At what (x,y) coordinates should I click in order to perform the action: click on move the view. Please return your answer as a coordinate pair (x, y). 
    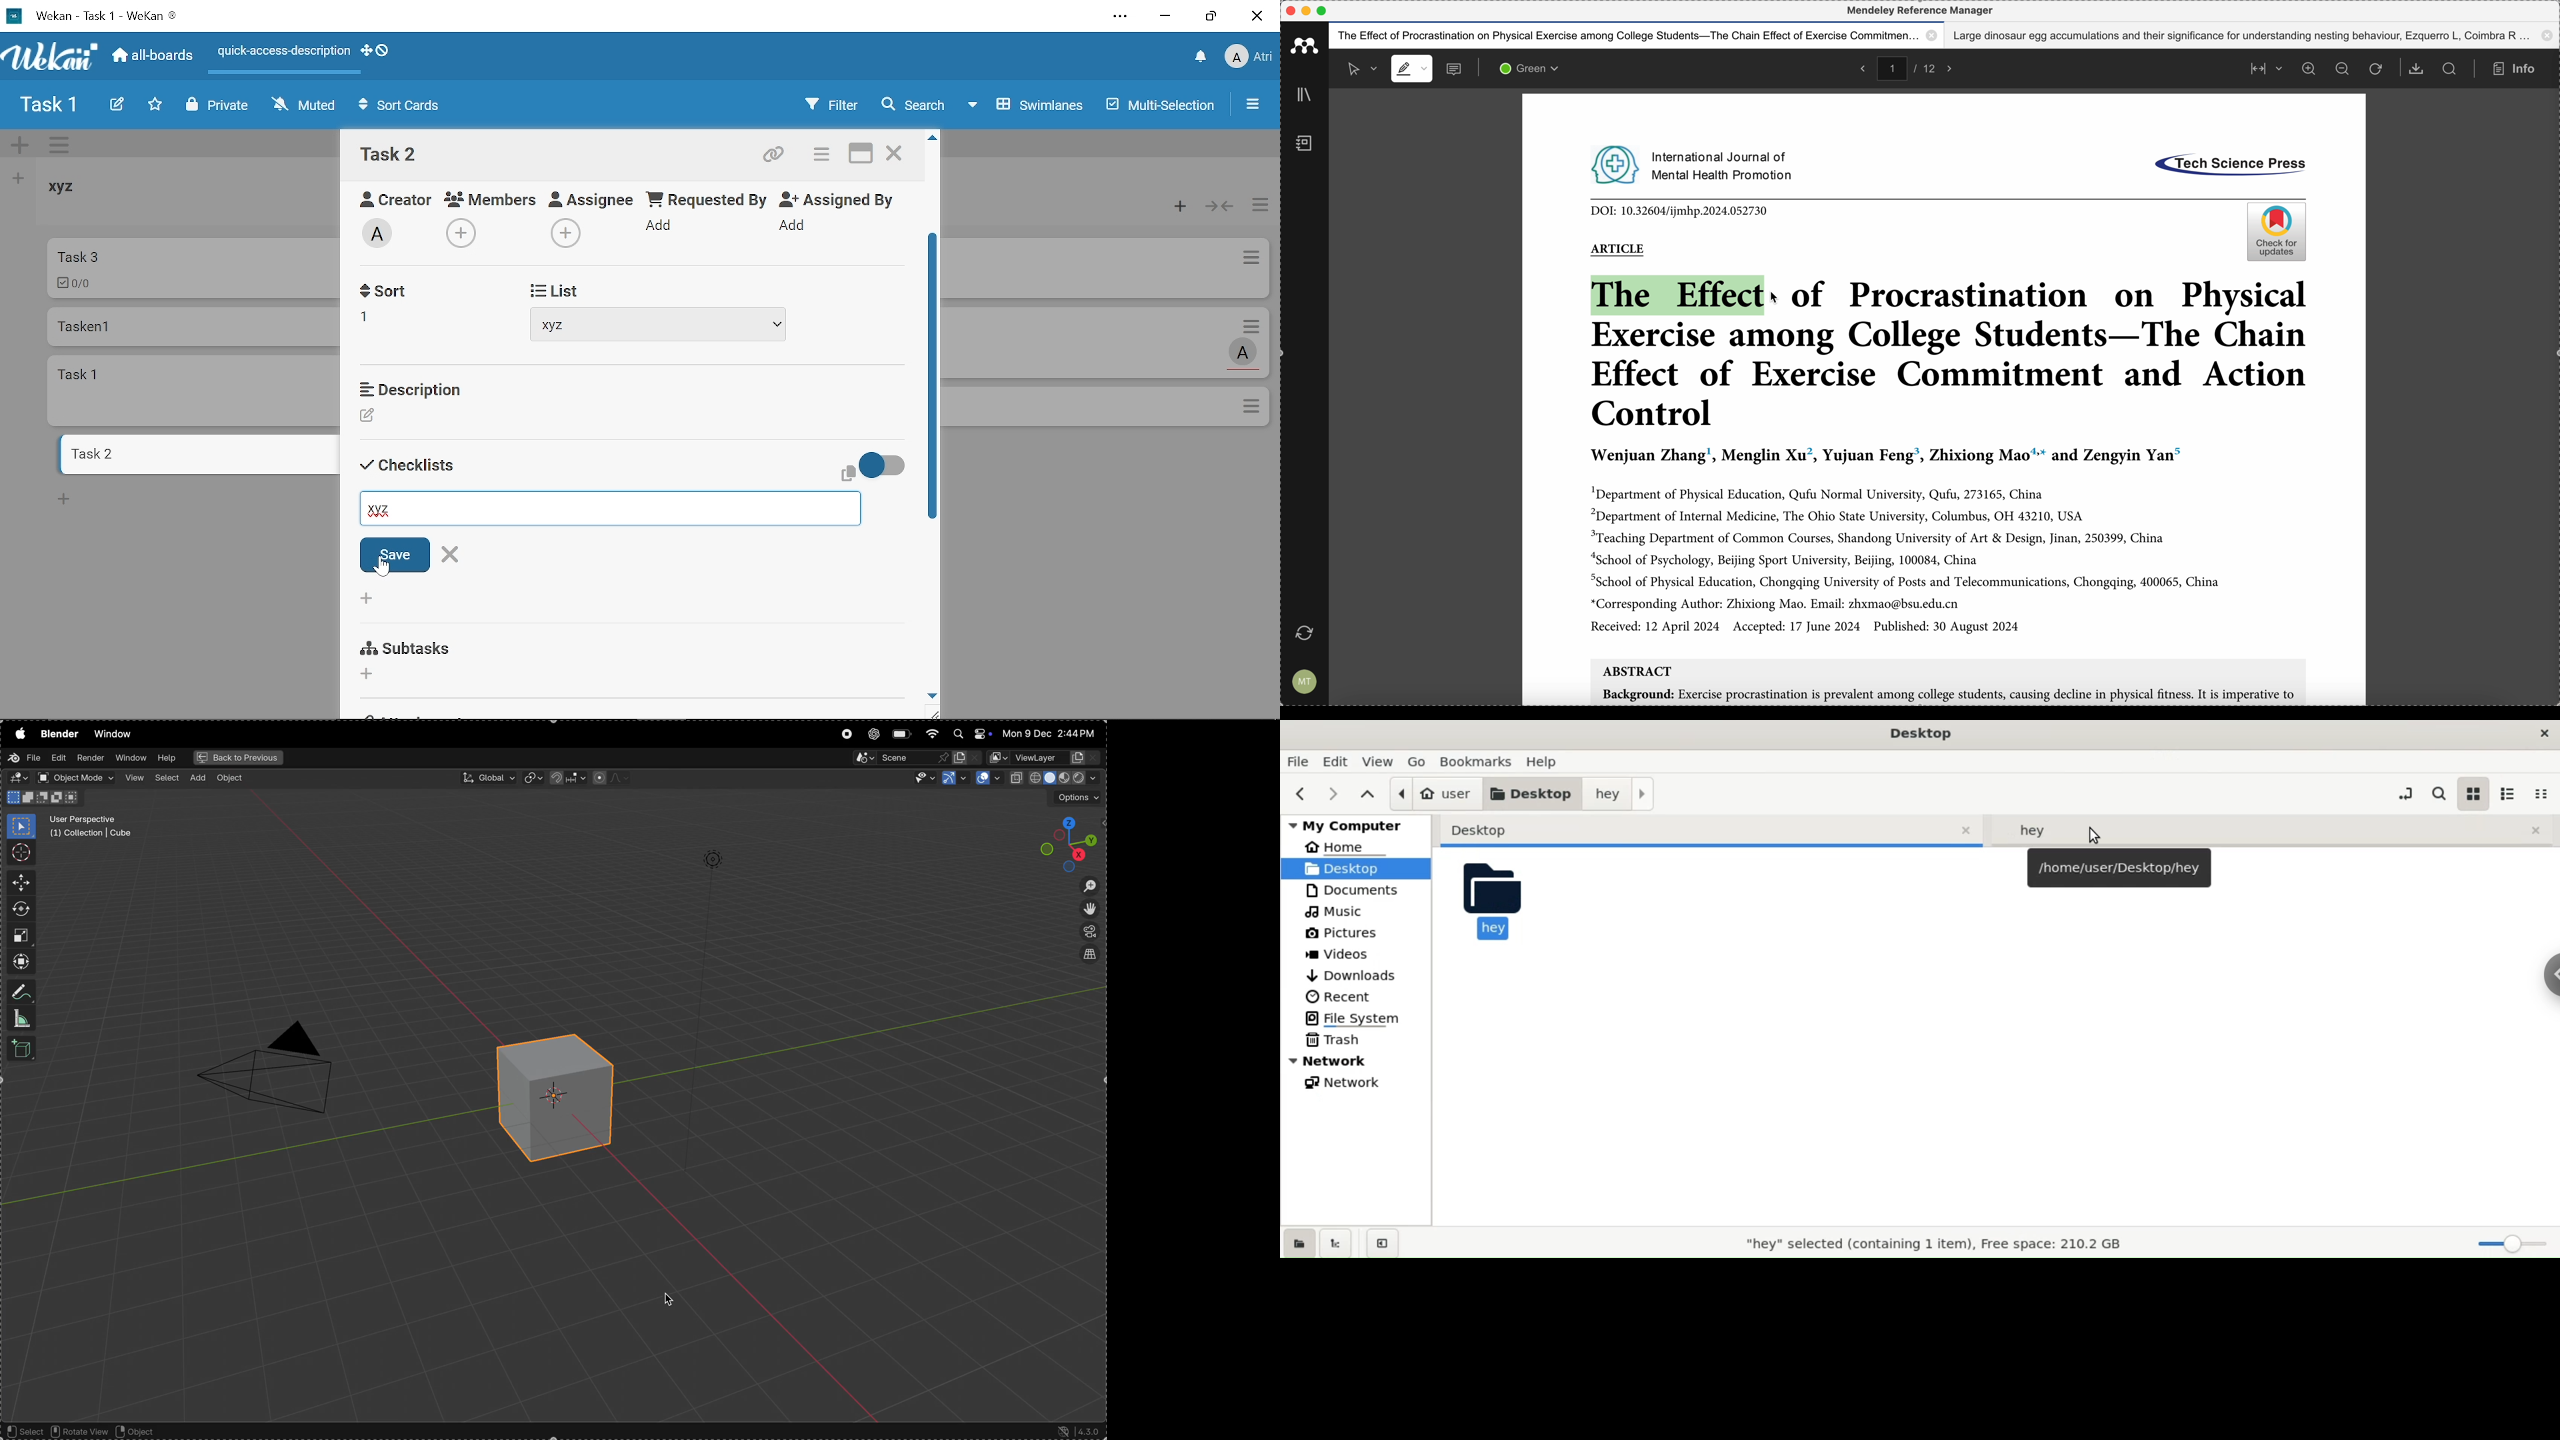
    Looking at the image, I should click on (1091, 910).